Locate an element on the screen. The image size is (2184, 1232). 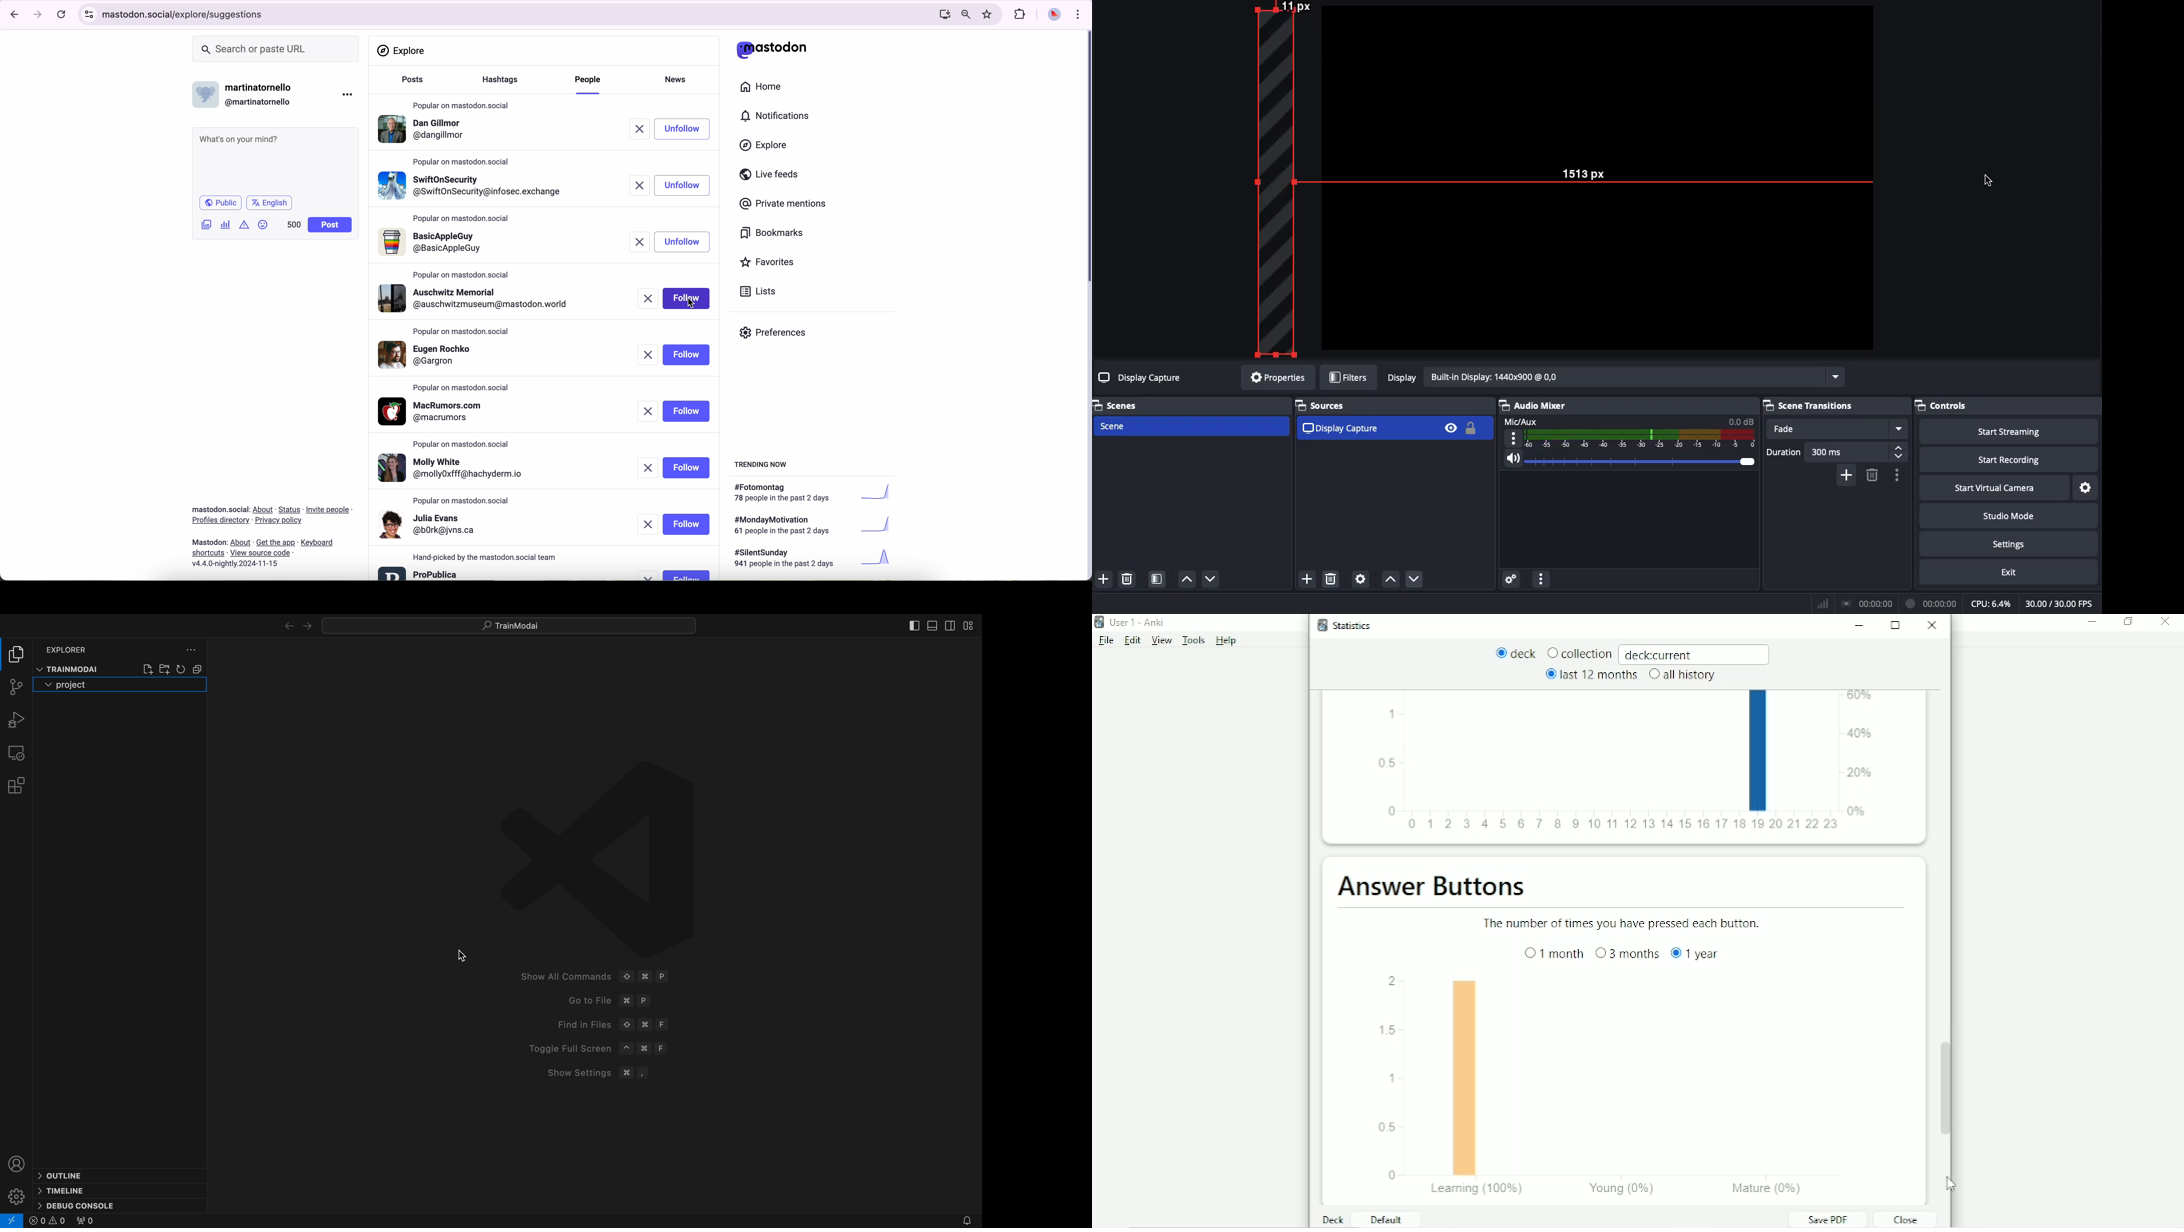
Visible is located at coordinates (1450, 427).